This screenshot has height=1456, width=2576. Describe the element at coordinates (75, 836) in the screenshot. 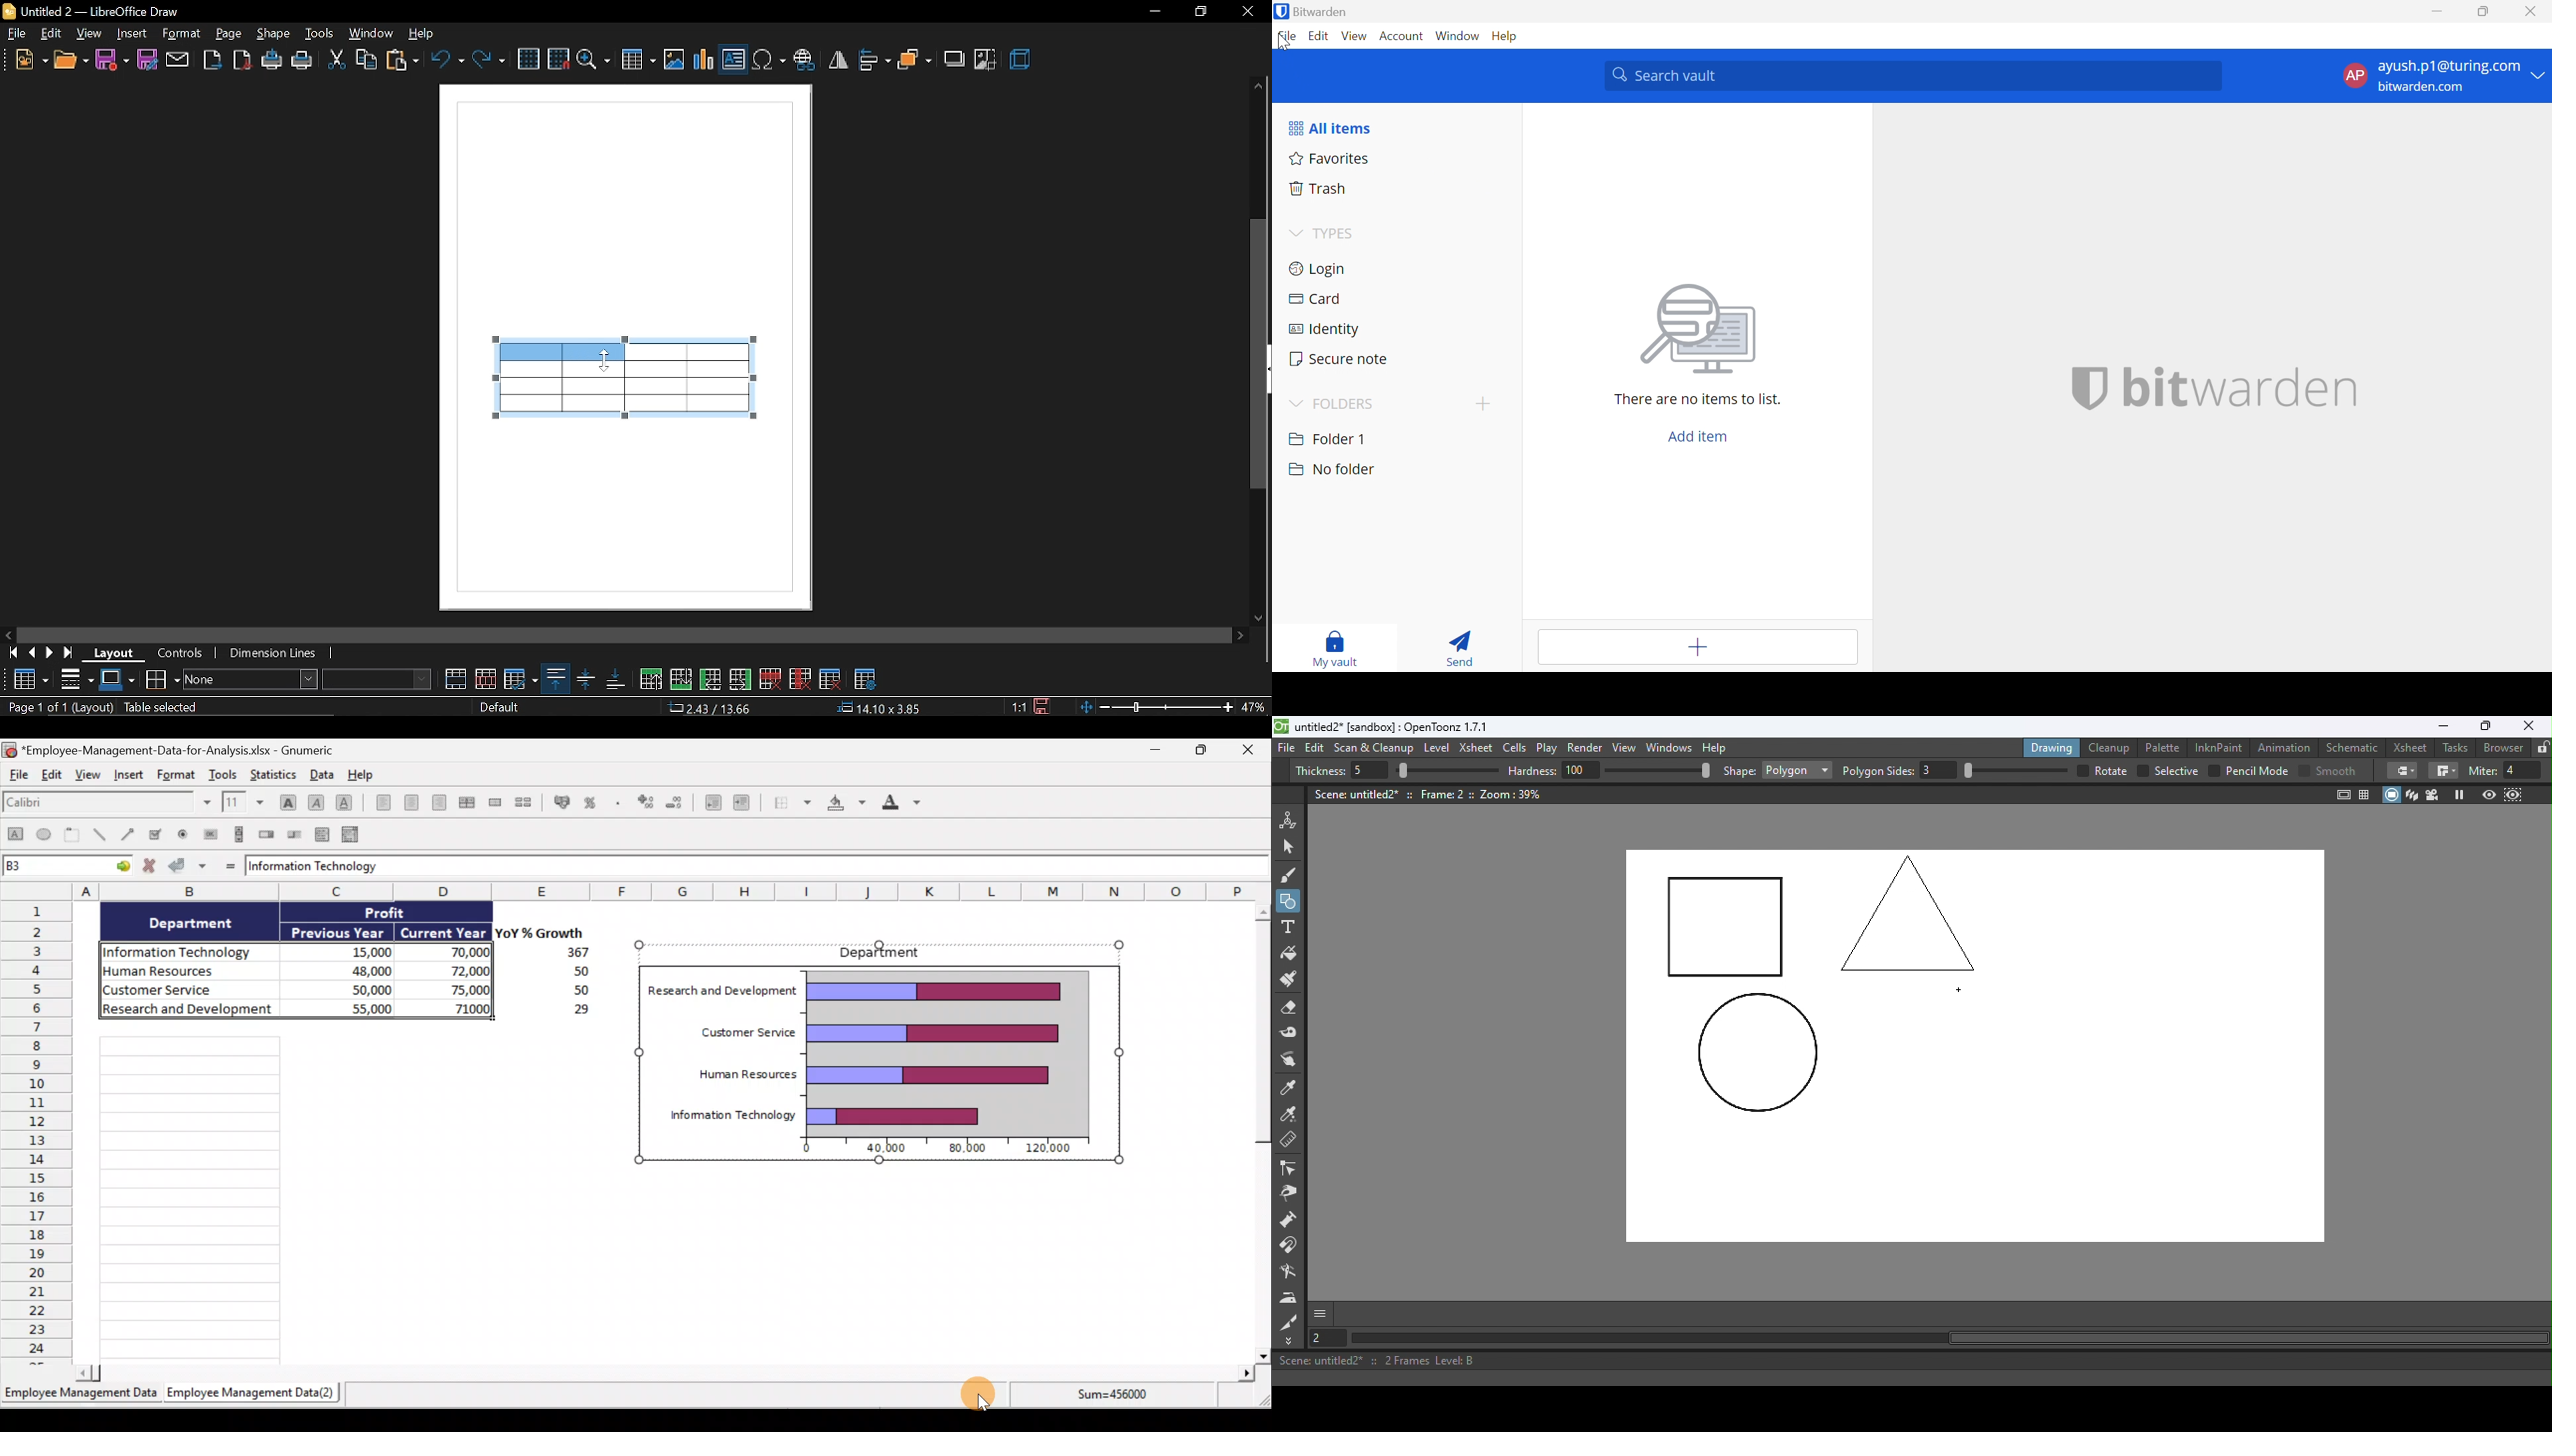

I see `Create a frame` at that location.